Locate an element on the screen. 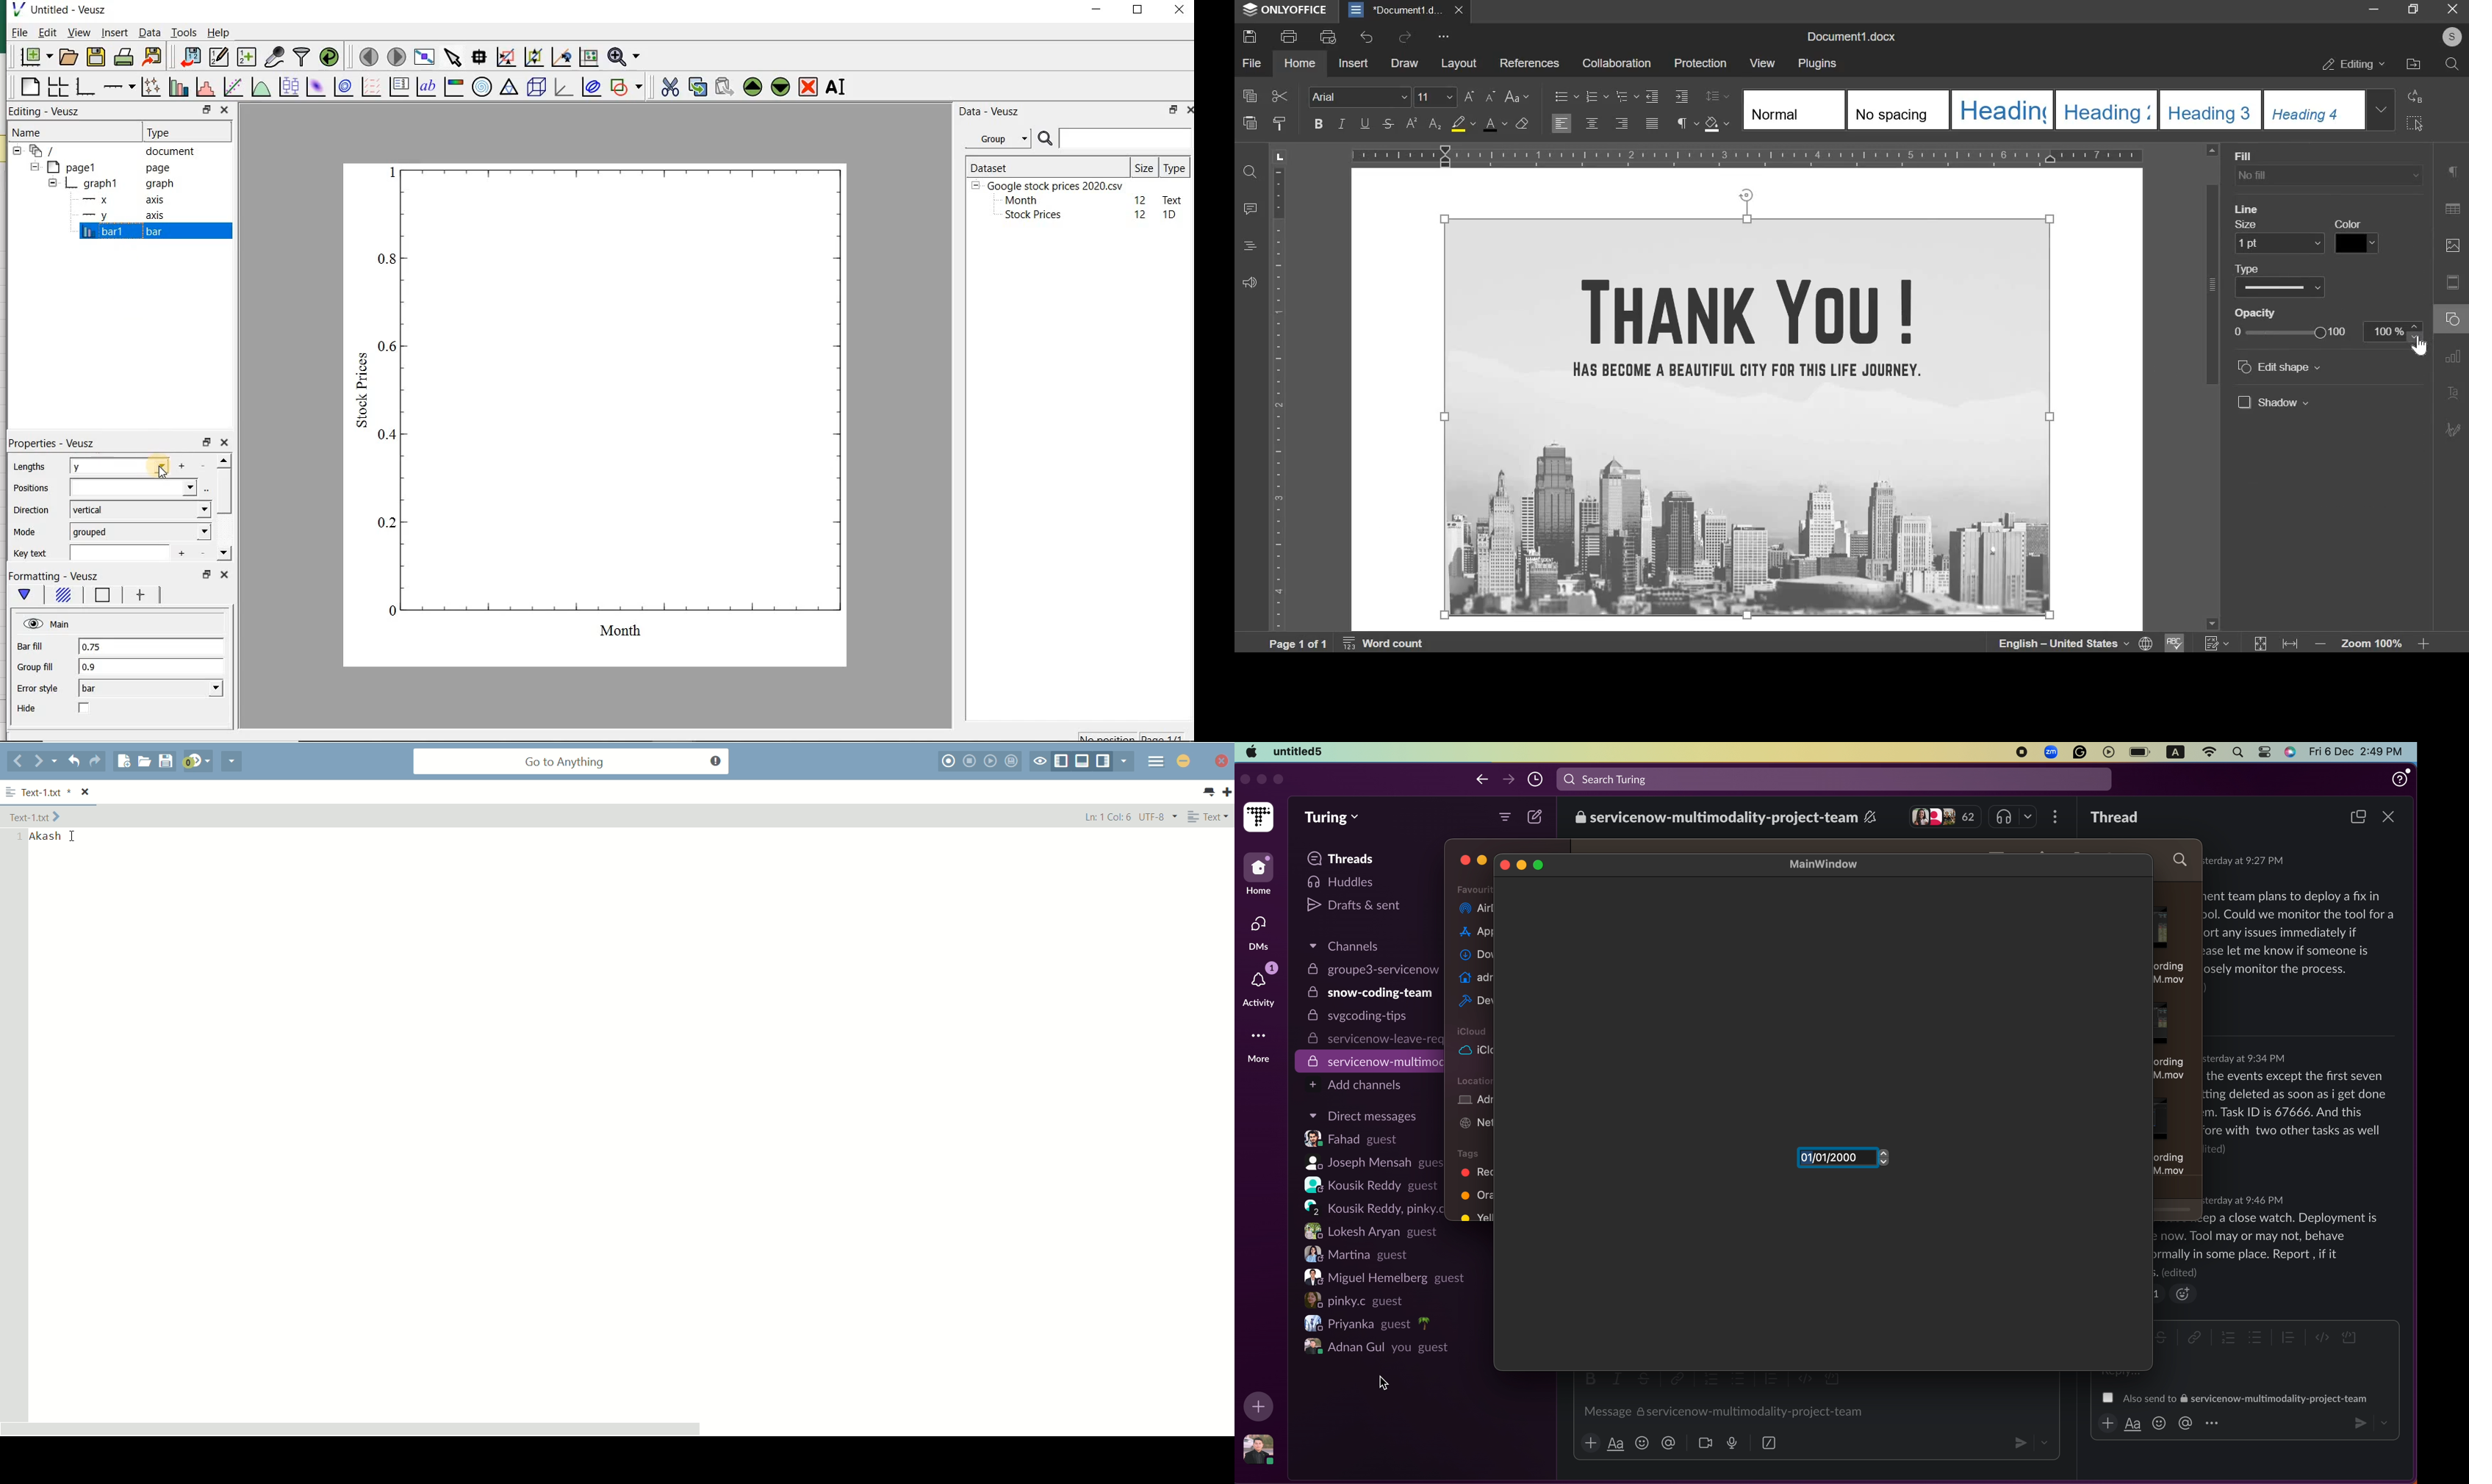 This screenshot has height=1484, width=2492. Shadow is located at coordinates (2274, 403).